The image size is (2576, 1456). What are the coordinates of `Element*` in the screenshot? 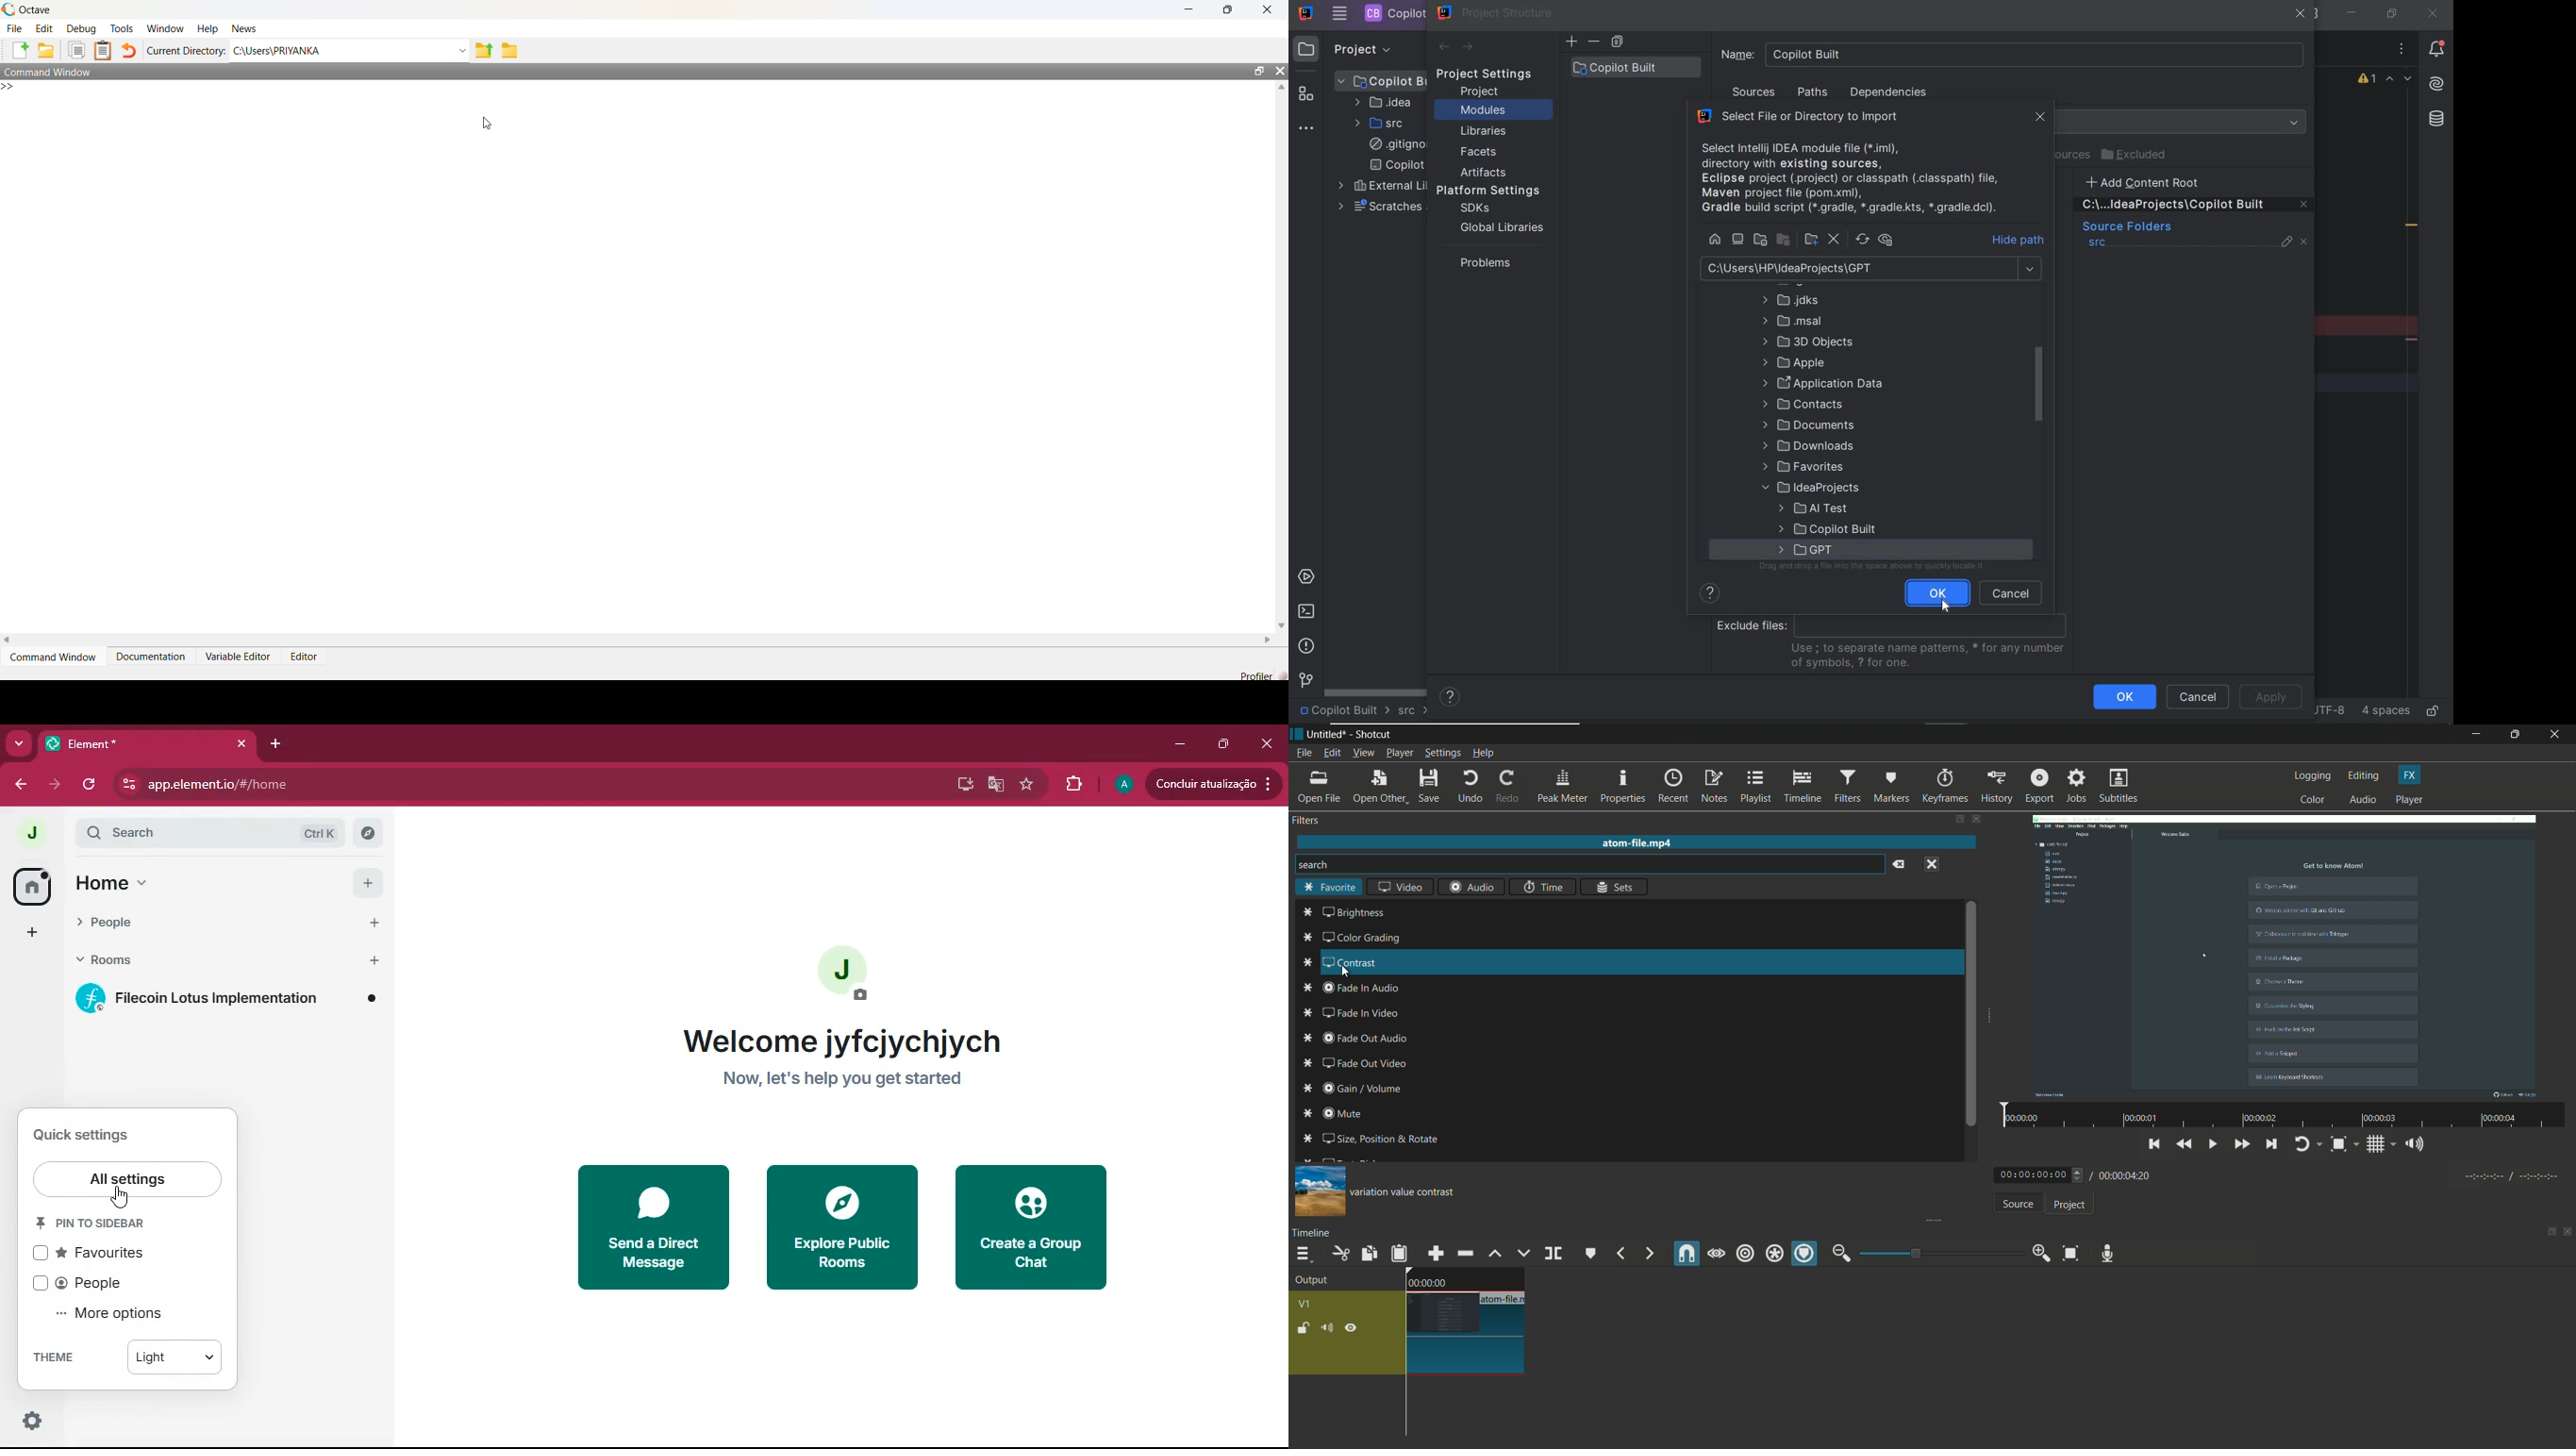 It's located at (131, 742).